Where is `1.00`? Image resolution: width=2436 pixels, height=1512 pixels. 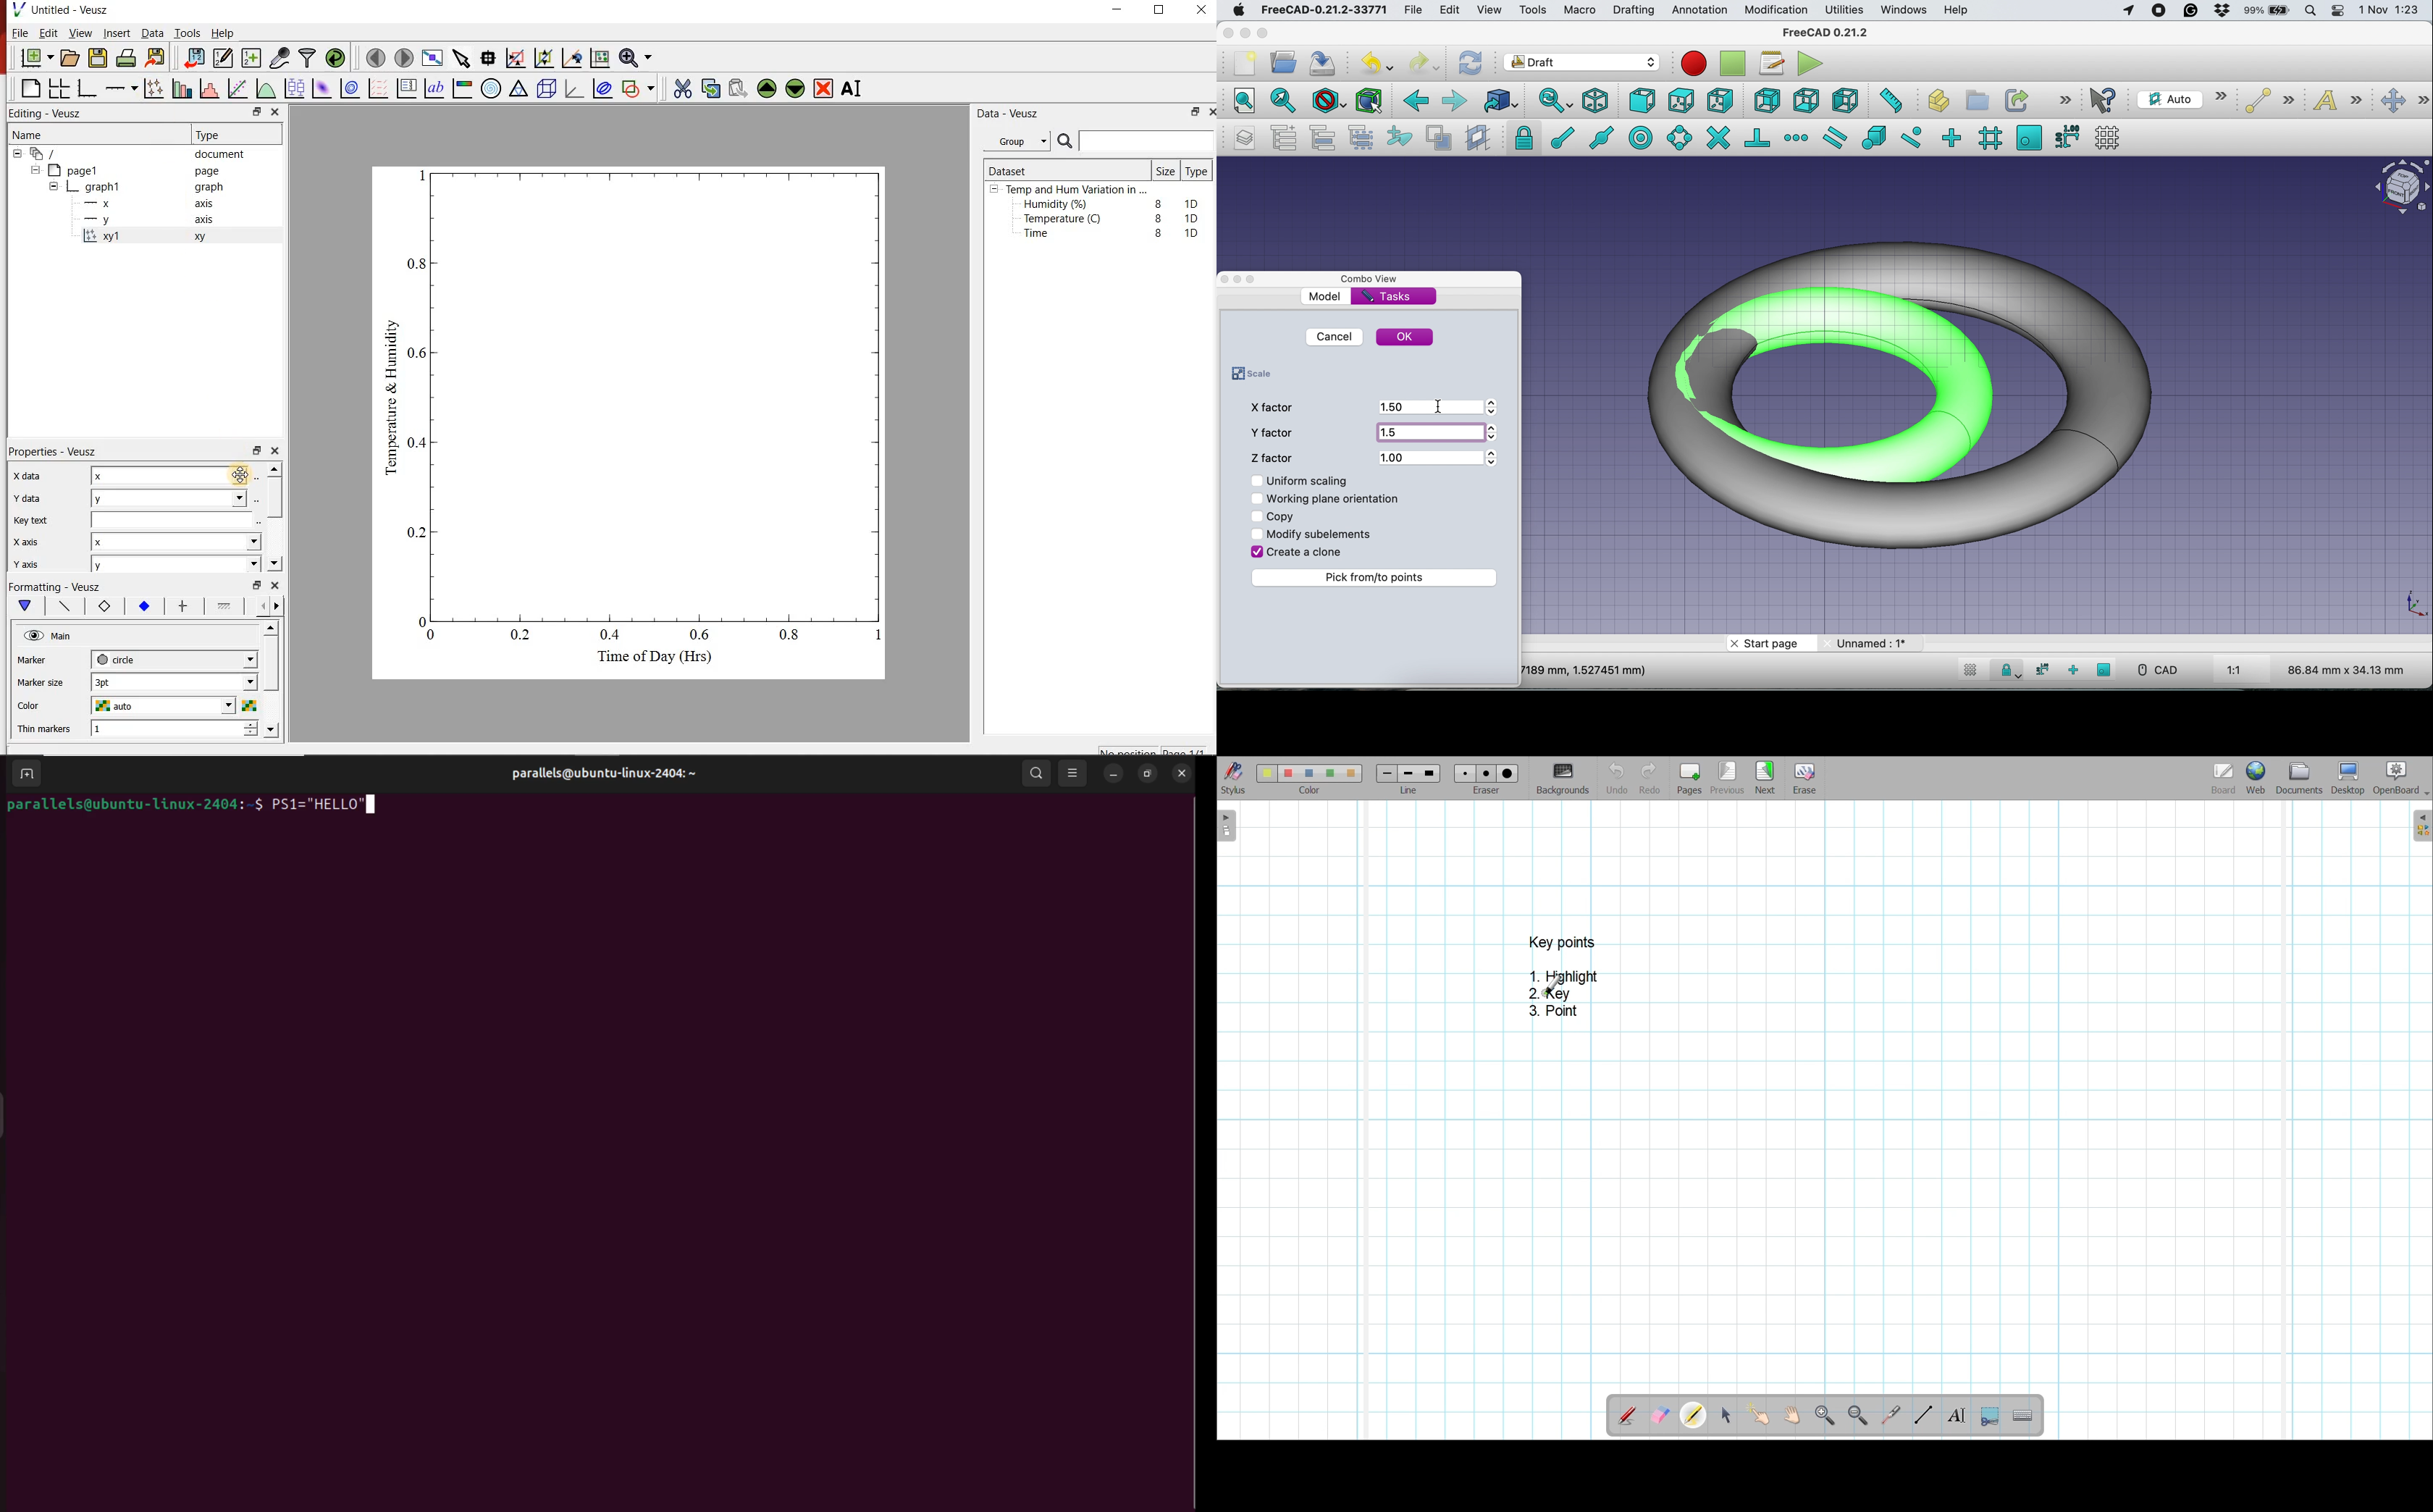 1.00 is located at coordinates (1430, 456).